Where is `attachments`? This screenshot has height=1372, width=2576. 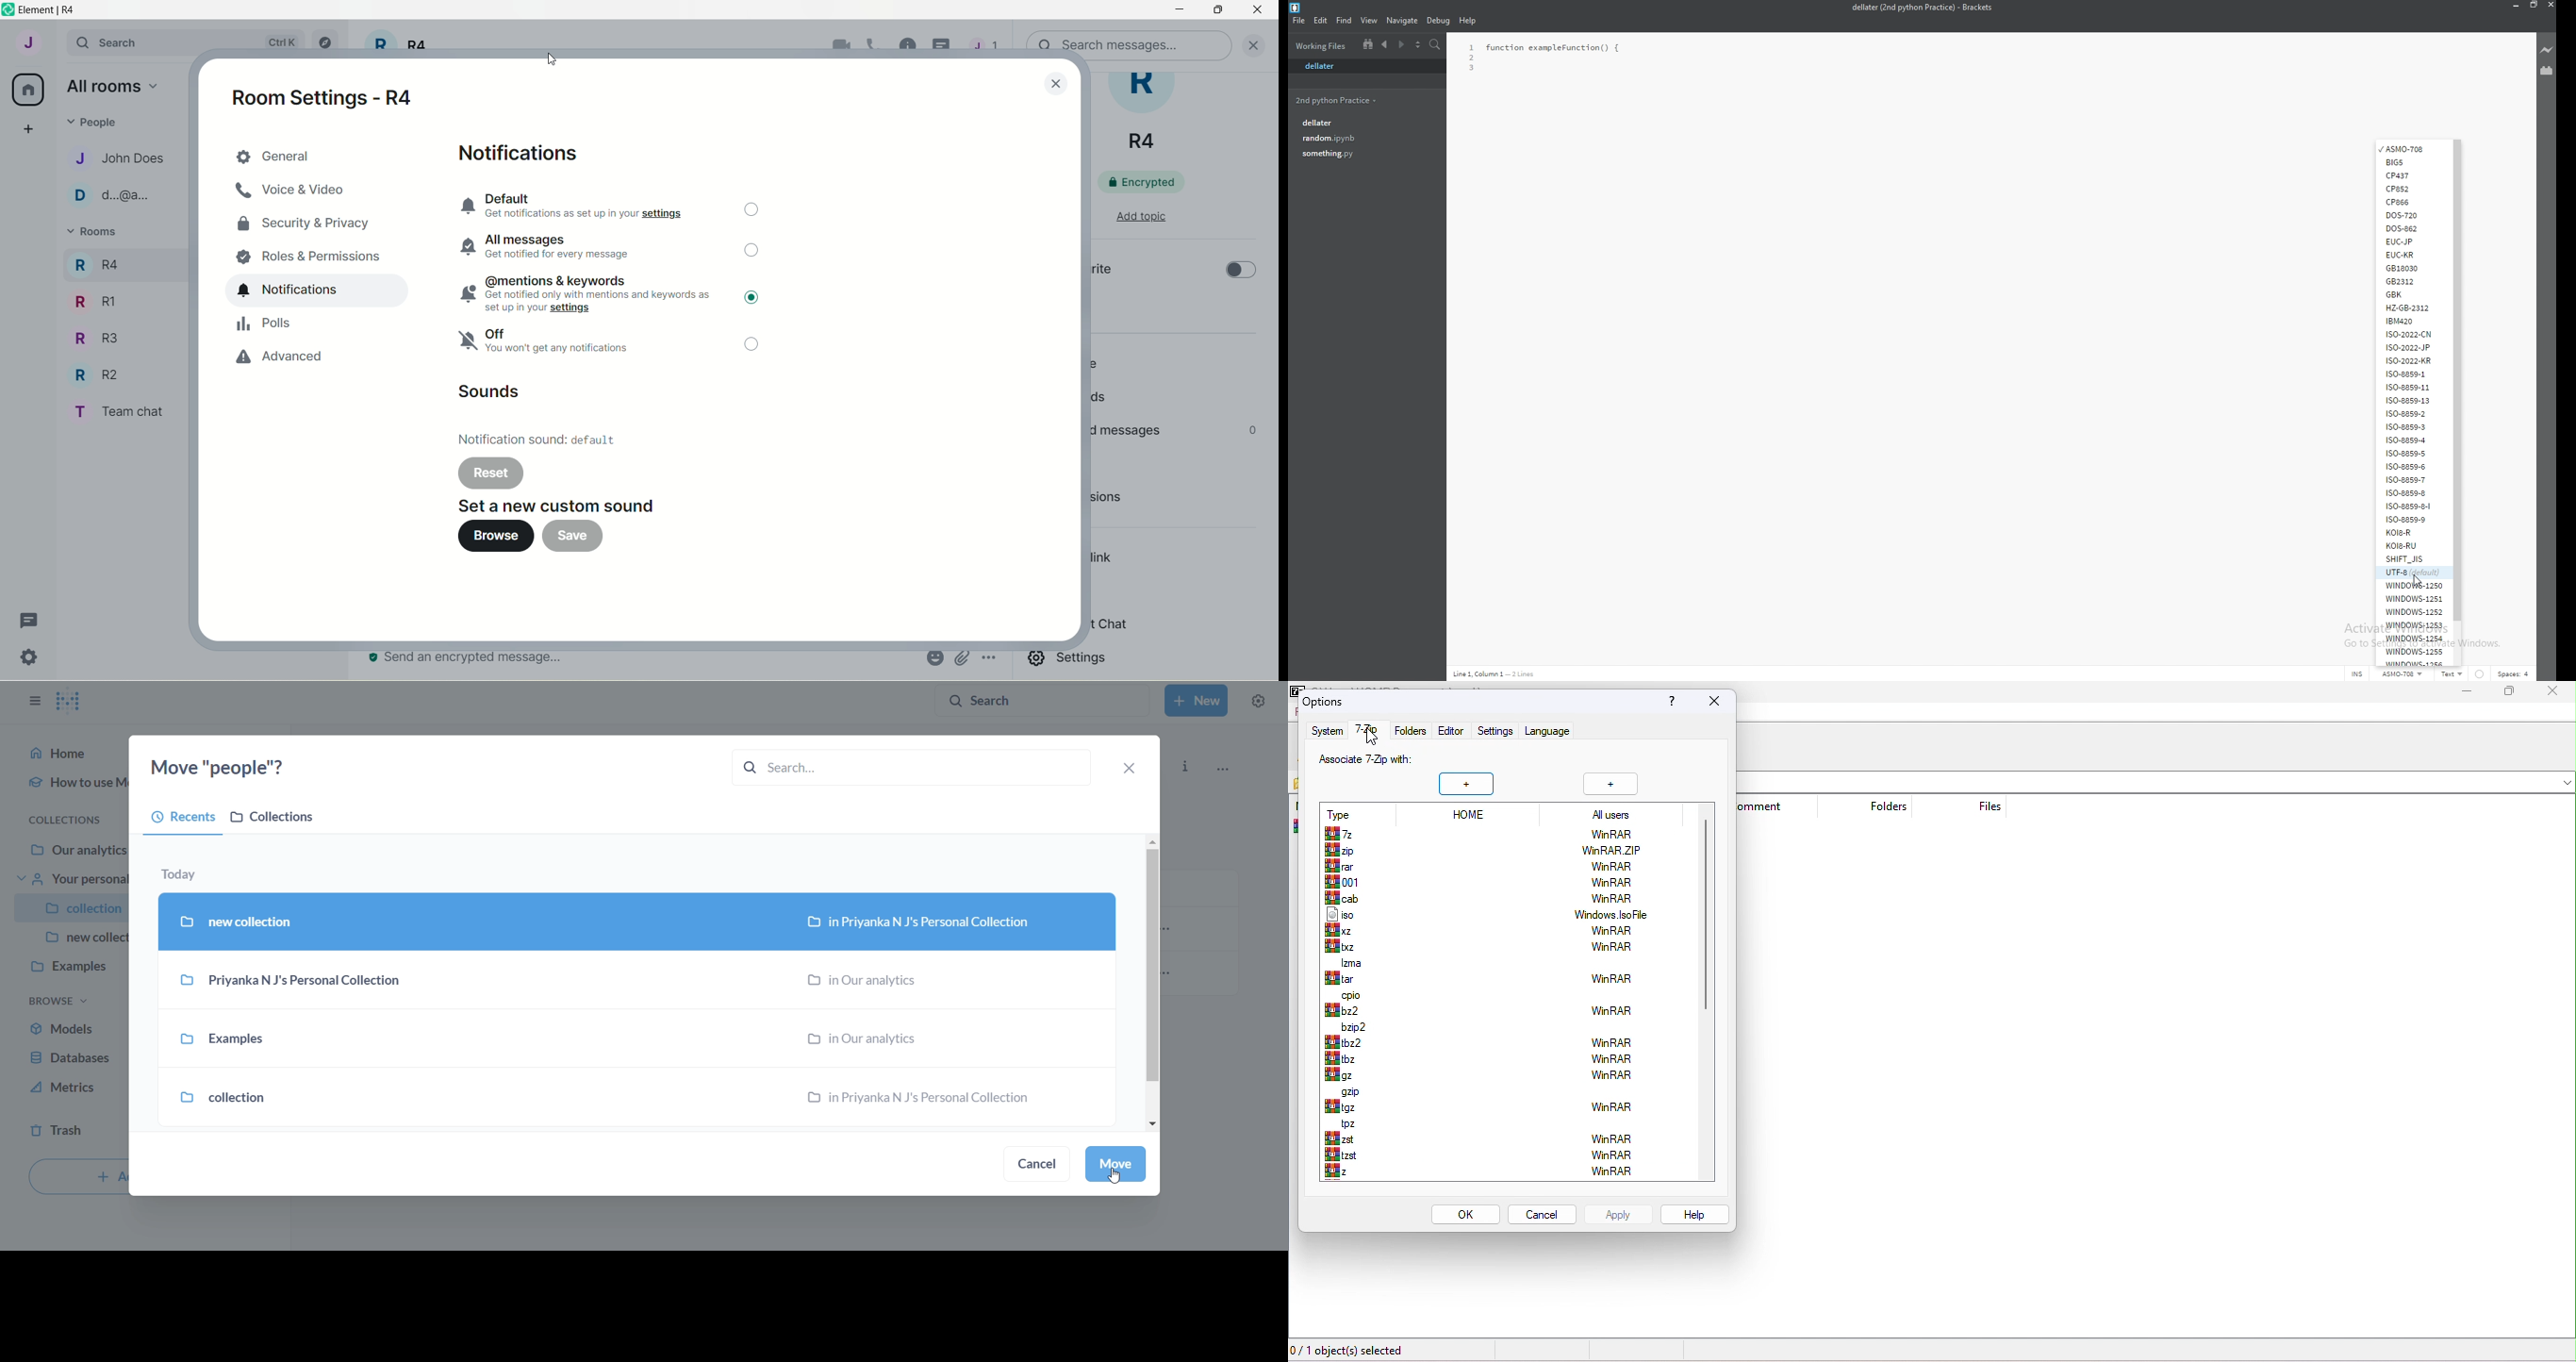 attachments is located at coordinates (962, 658).